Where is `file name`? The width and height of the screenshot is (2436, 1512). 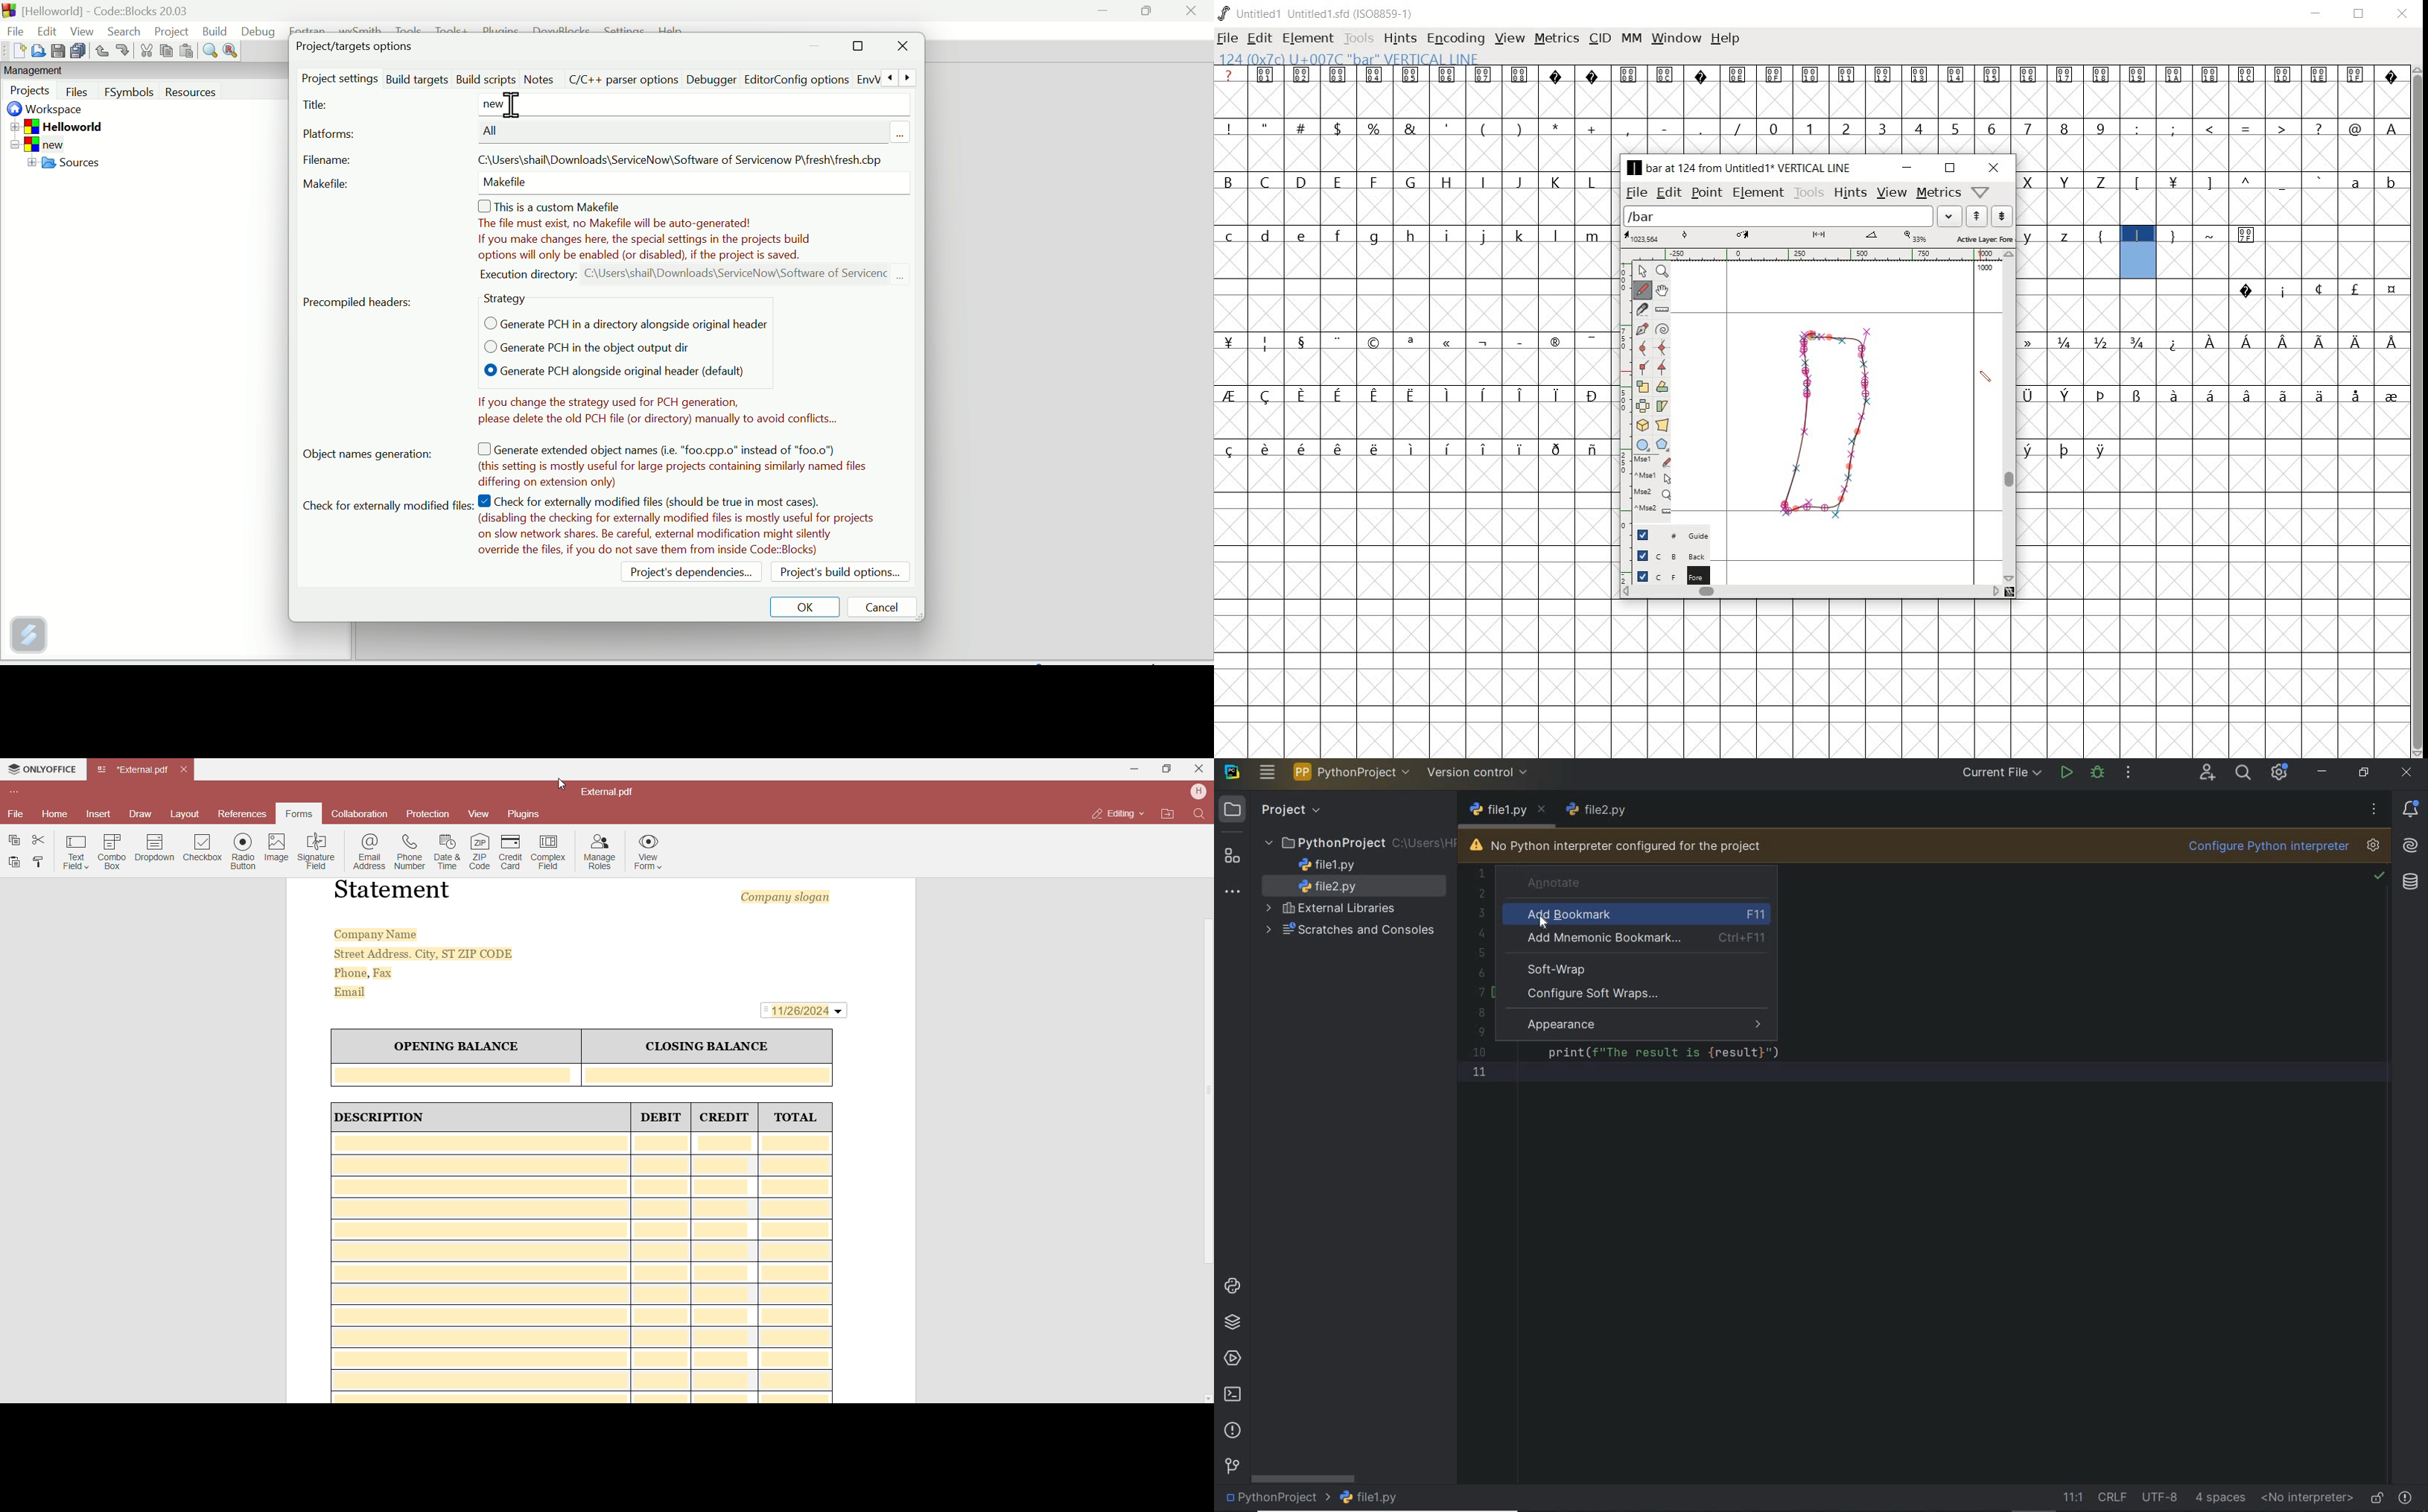
file name is located at coordinates (1370, 1500).